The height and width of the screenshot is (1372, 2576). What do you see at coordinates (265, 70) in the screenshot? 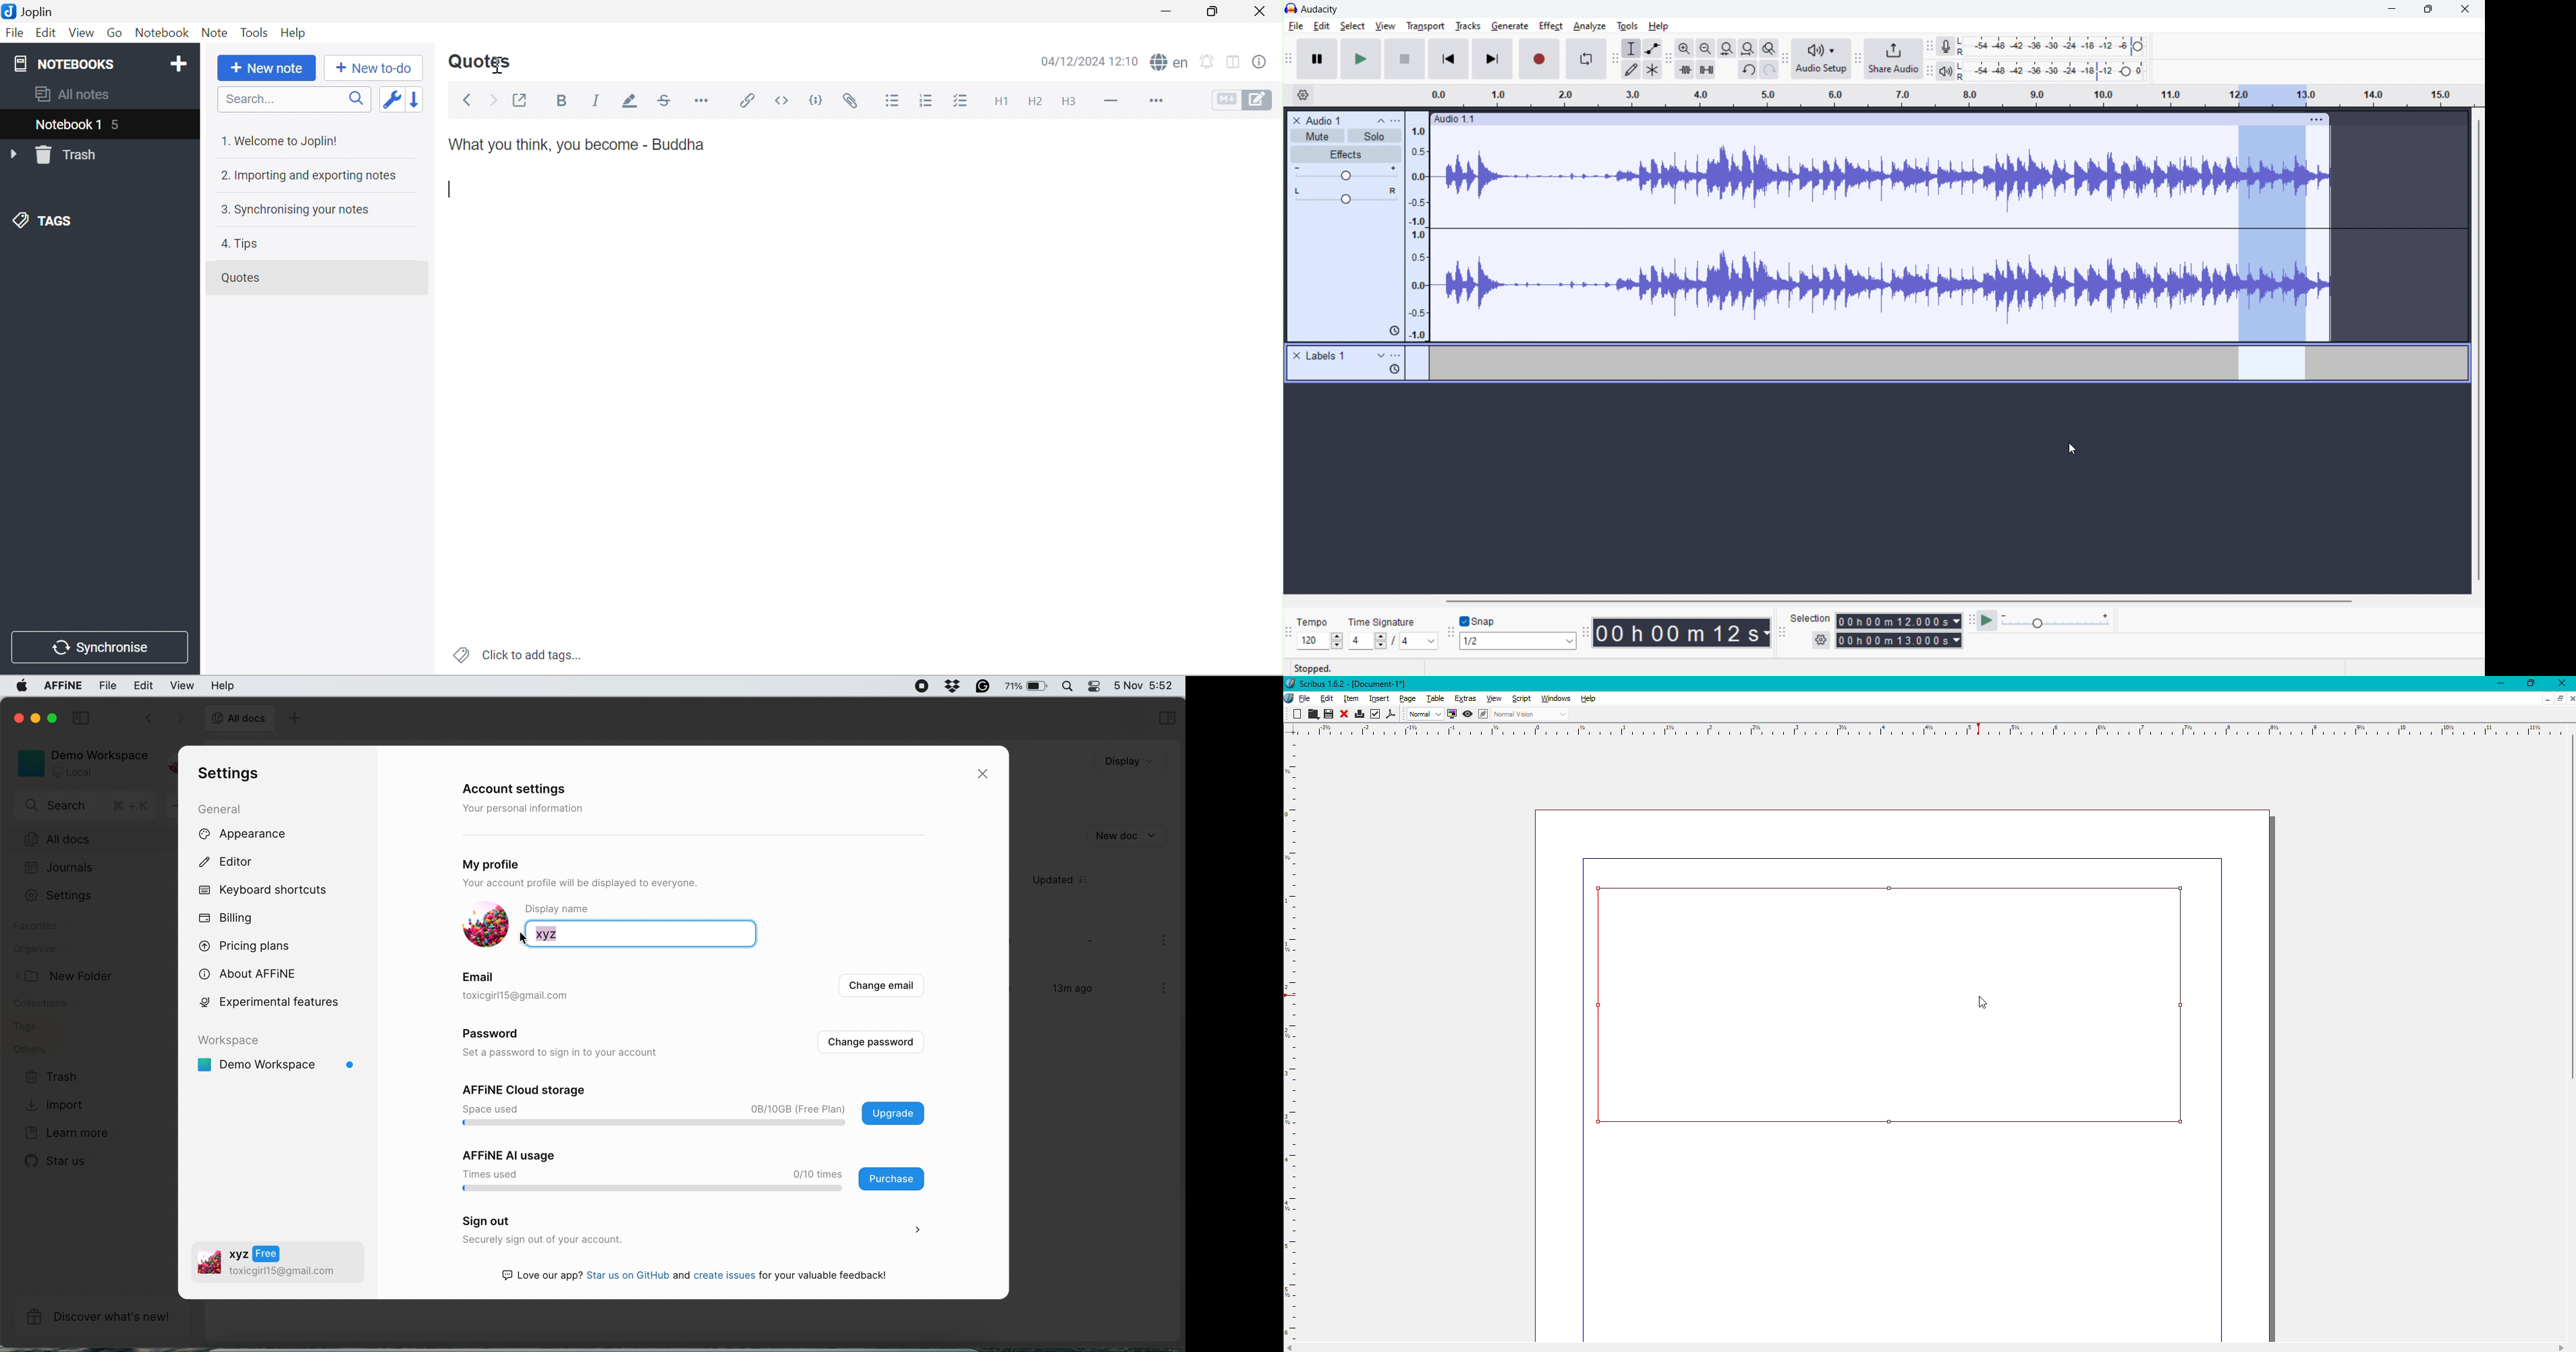
I see `New note` at bounding box center [265, 70].